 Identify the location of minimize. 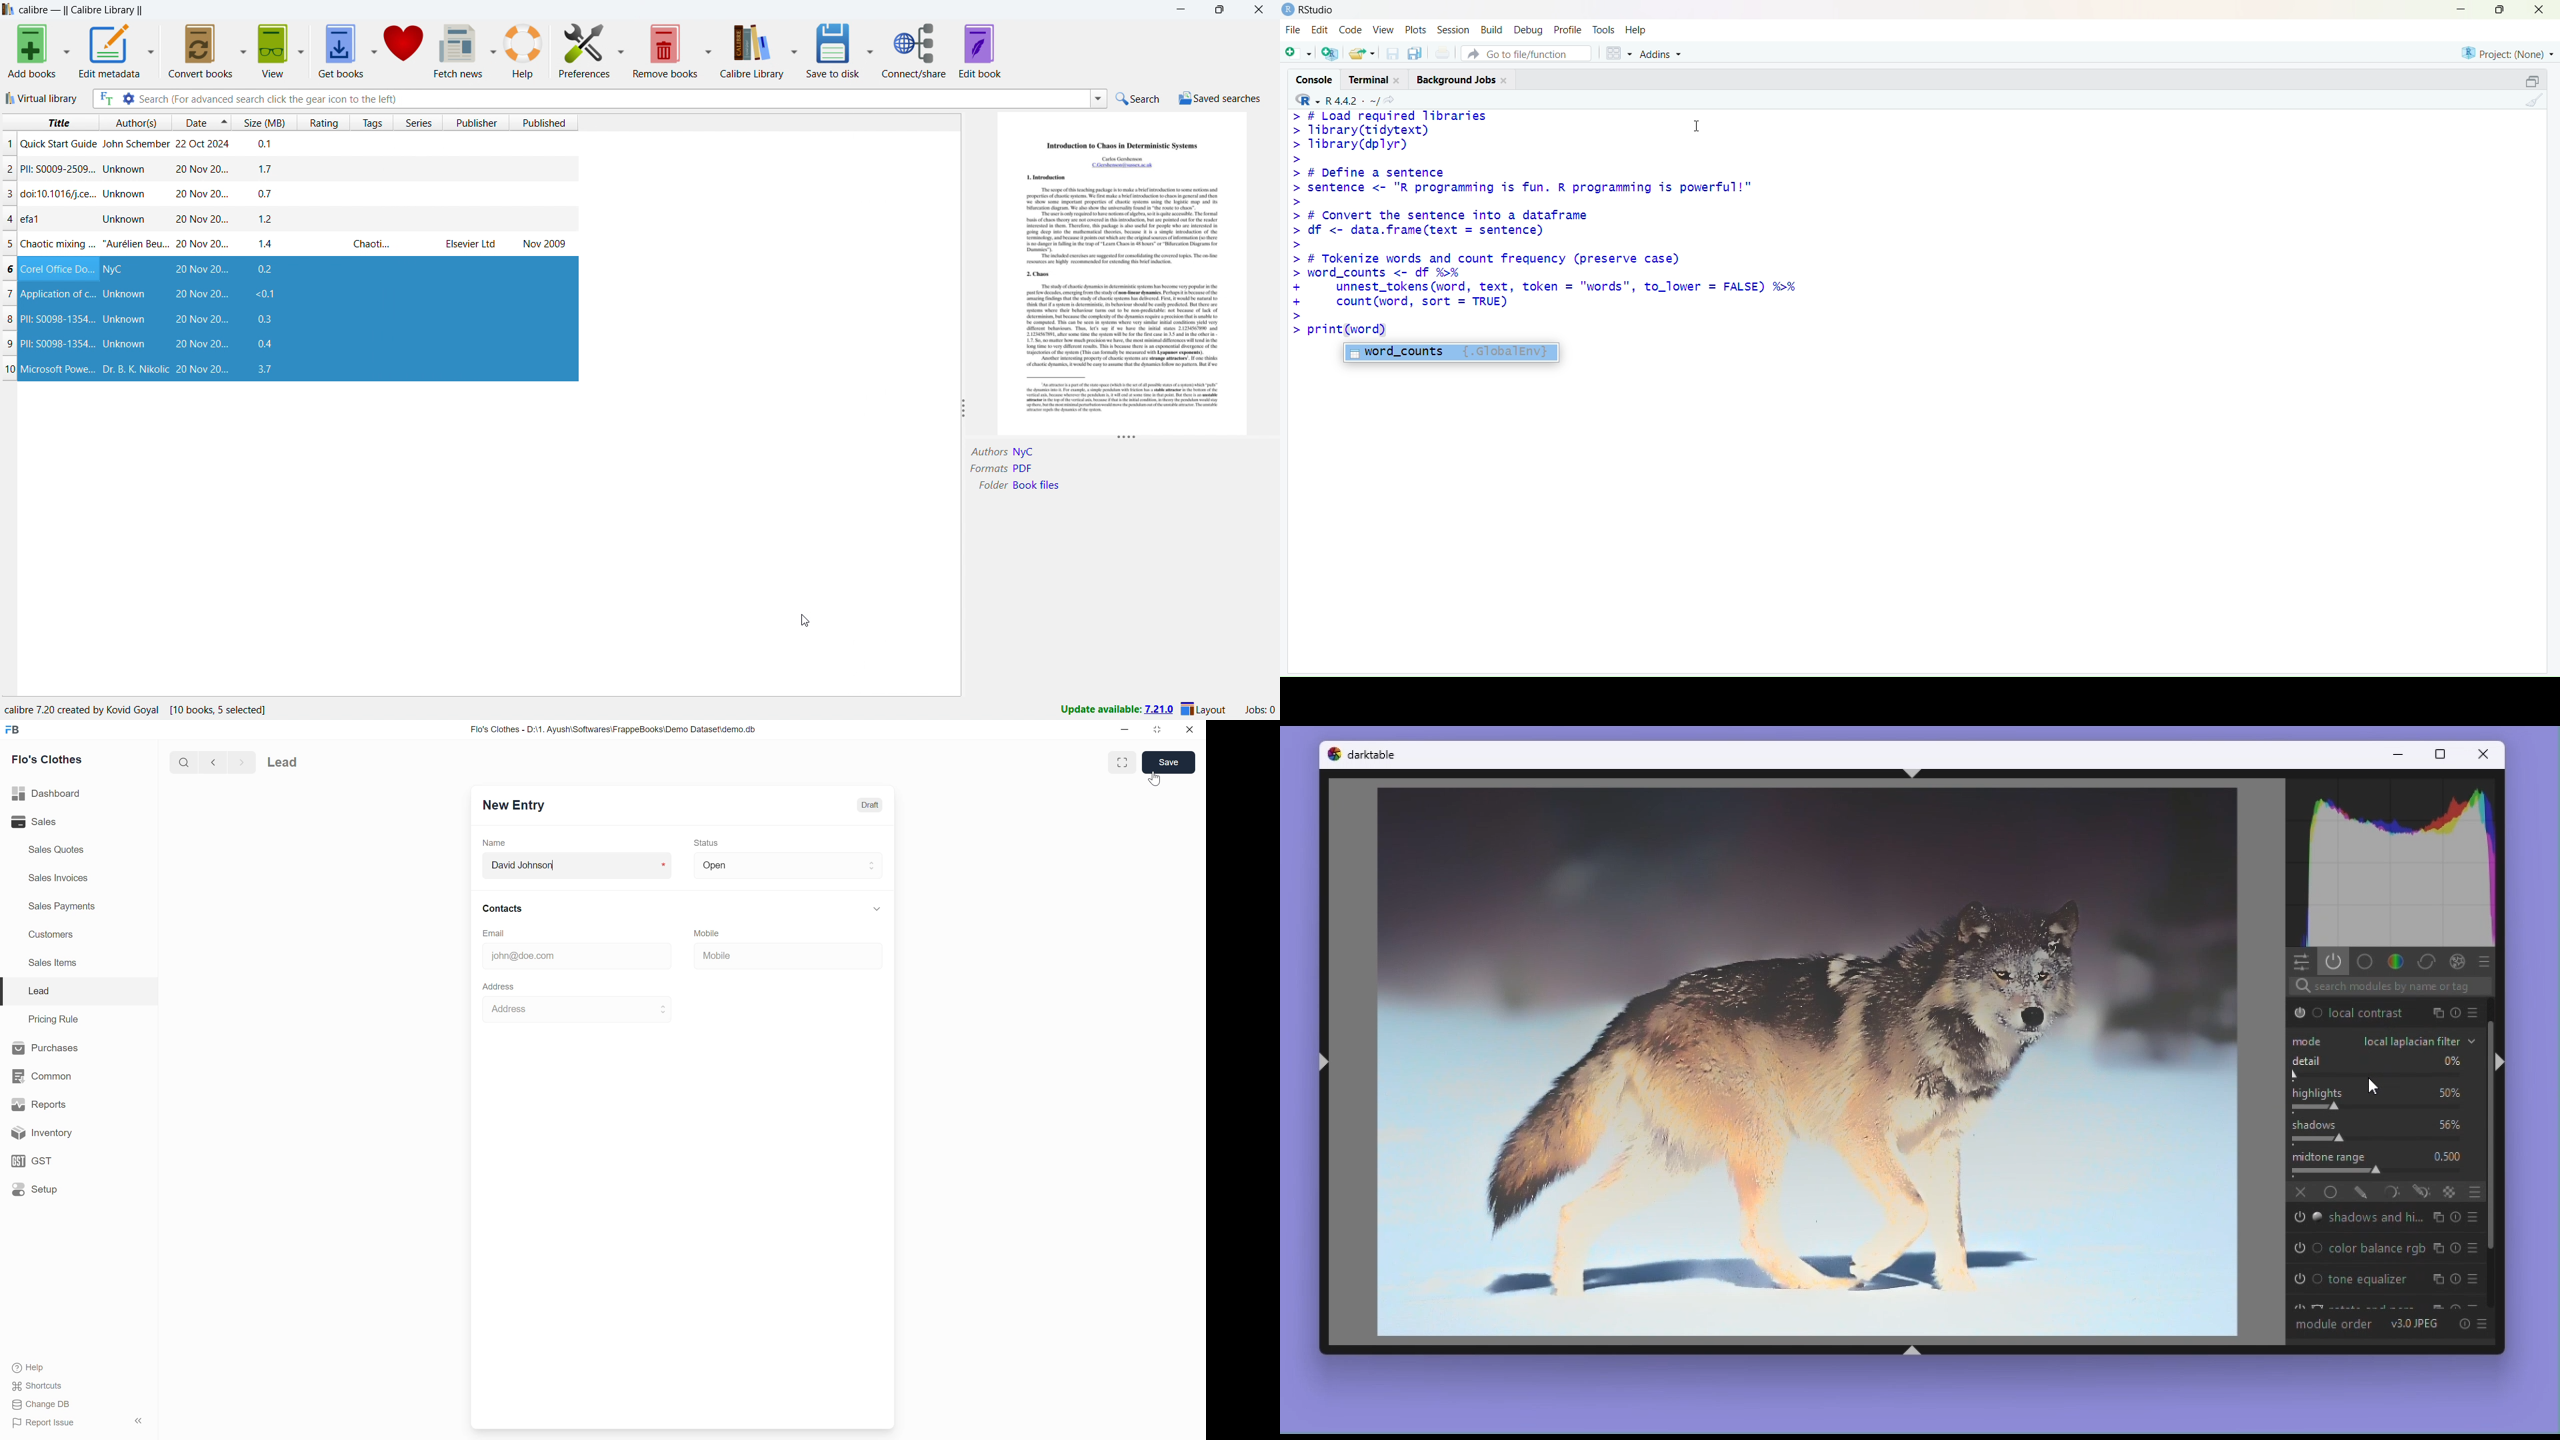
(2459, 10).